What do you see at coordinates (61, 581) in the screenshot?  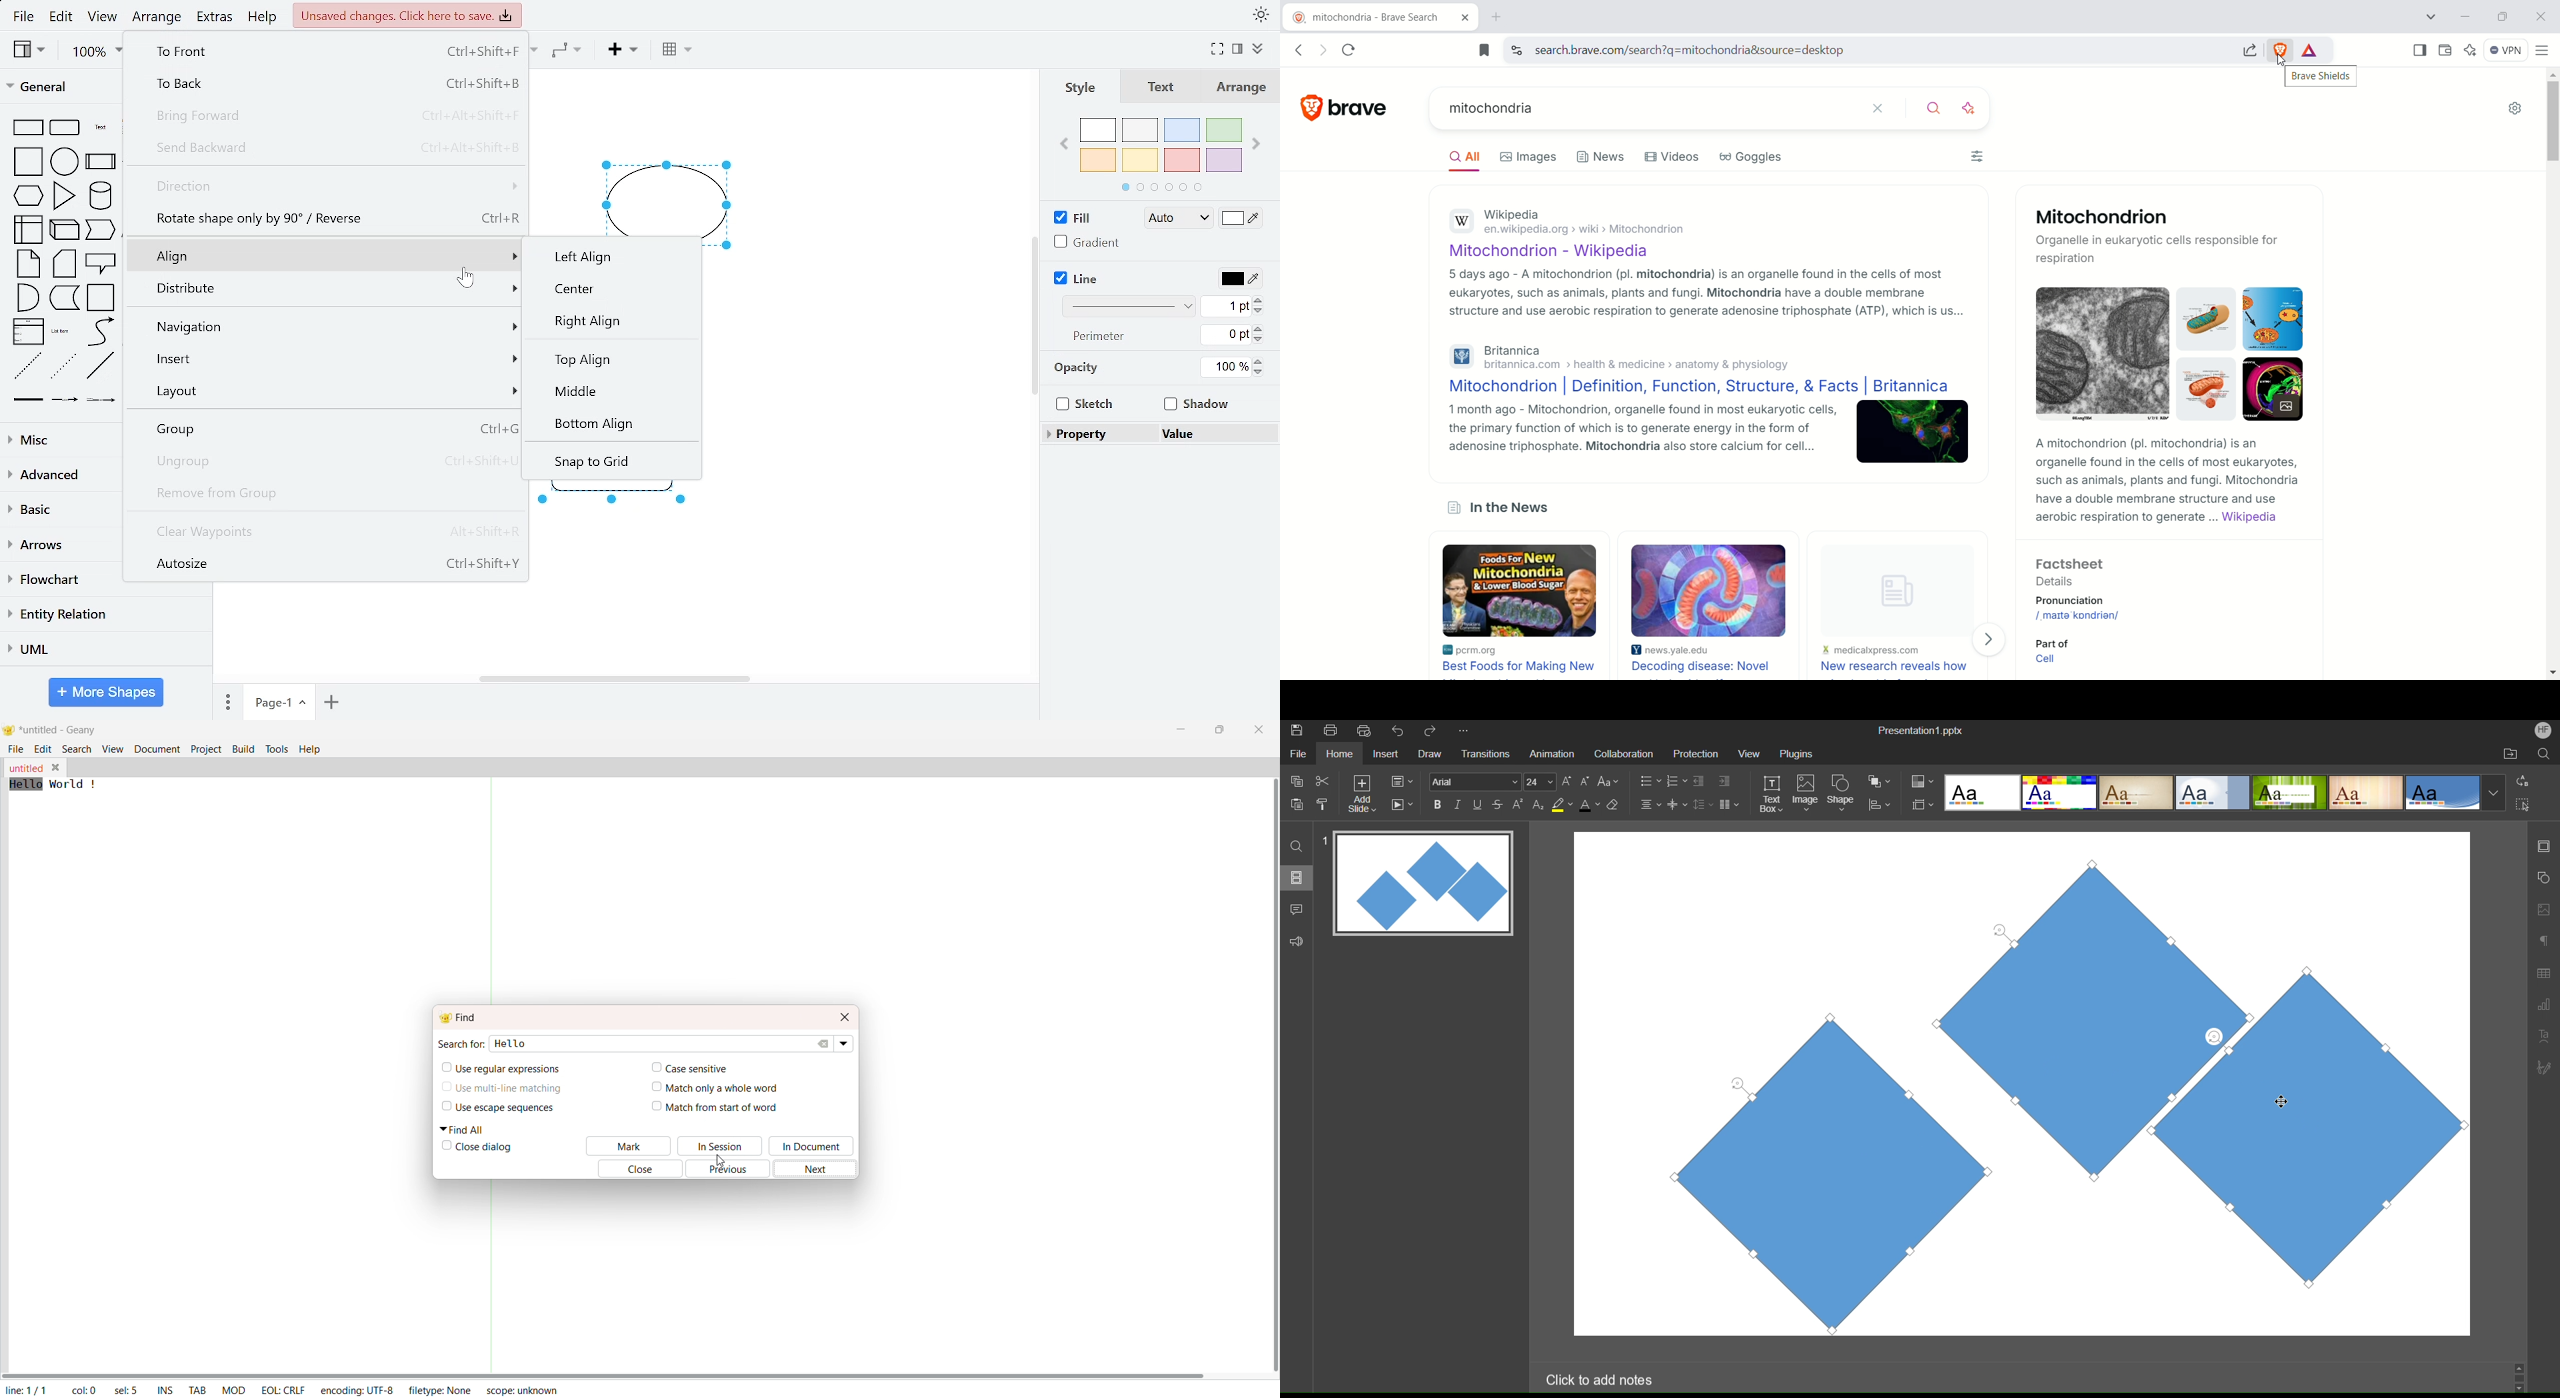 I see `flowchart` at bounding box center [61, 581].